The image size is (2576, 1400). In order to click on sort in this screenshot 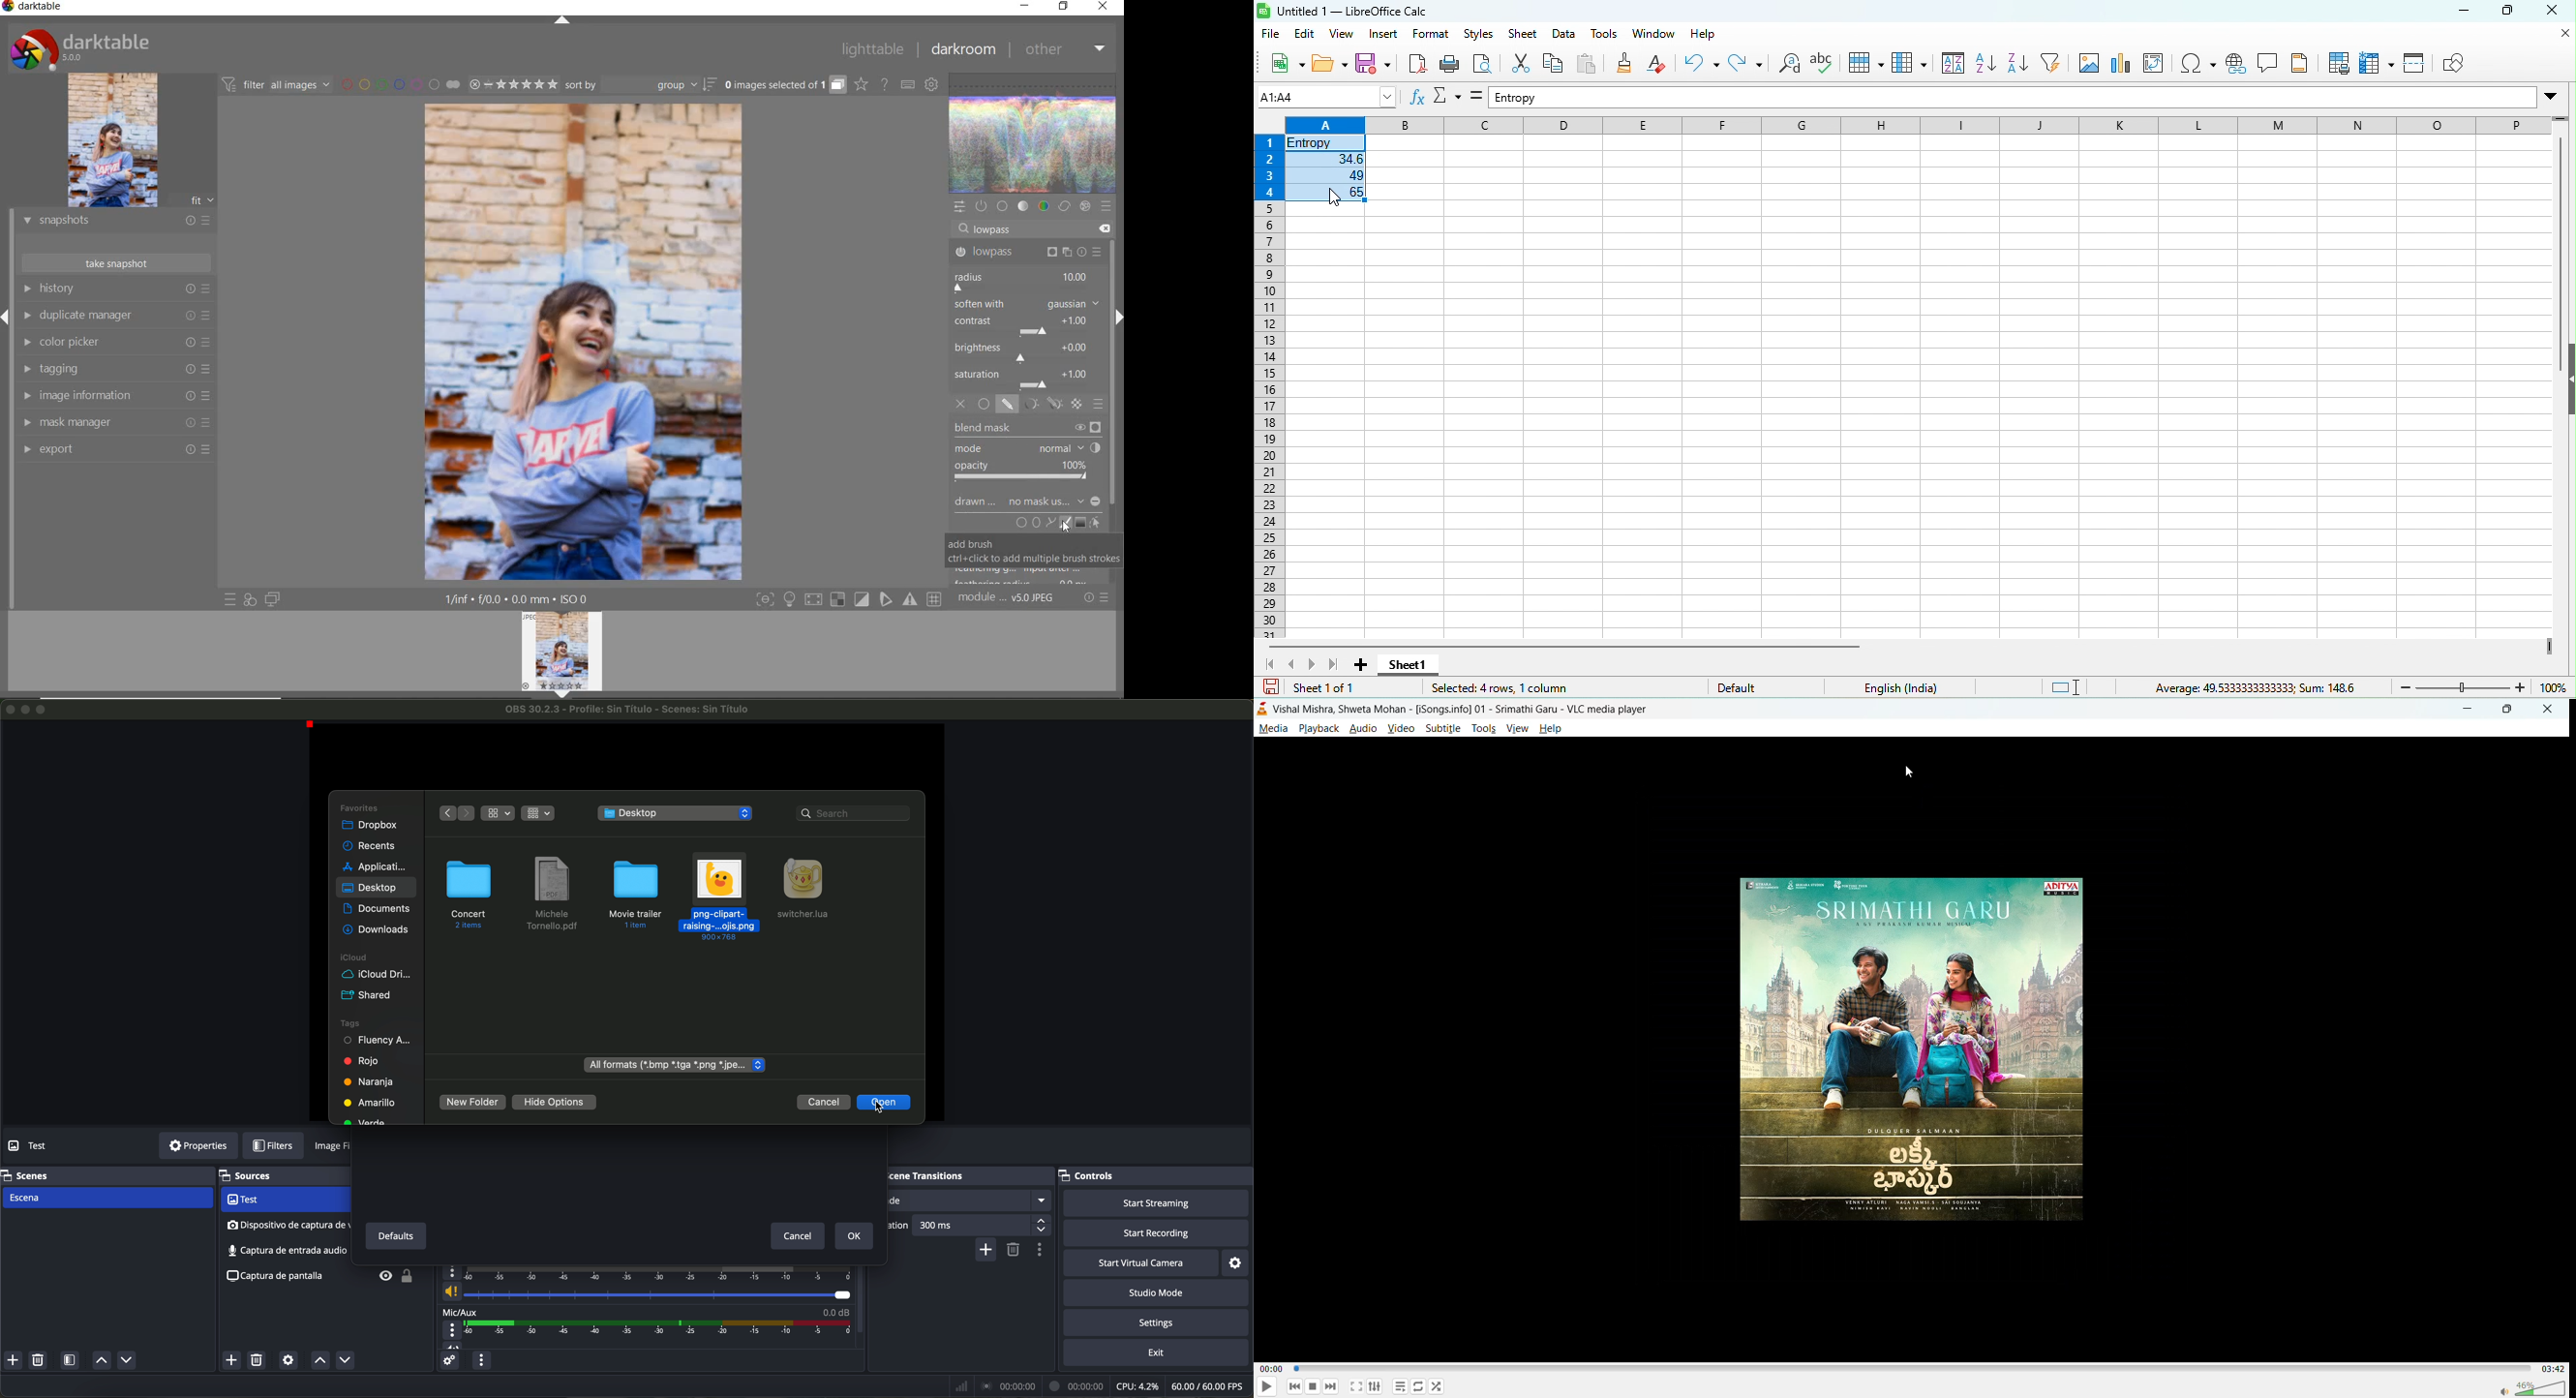, I will do `click(1949, 63)`.